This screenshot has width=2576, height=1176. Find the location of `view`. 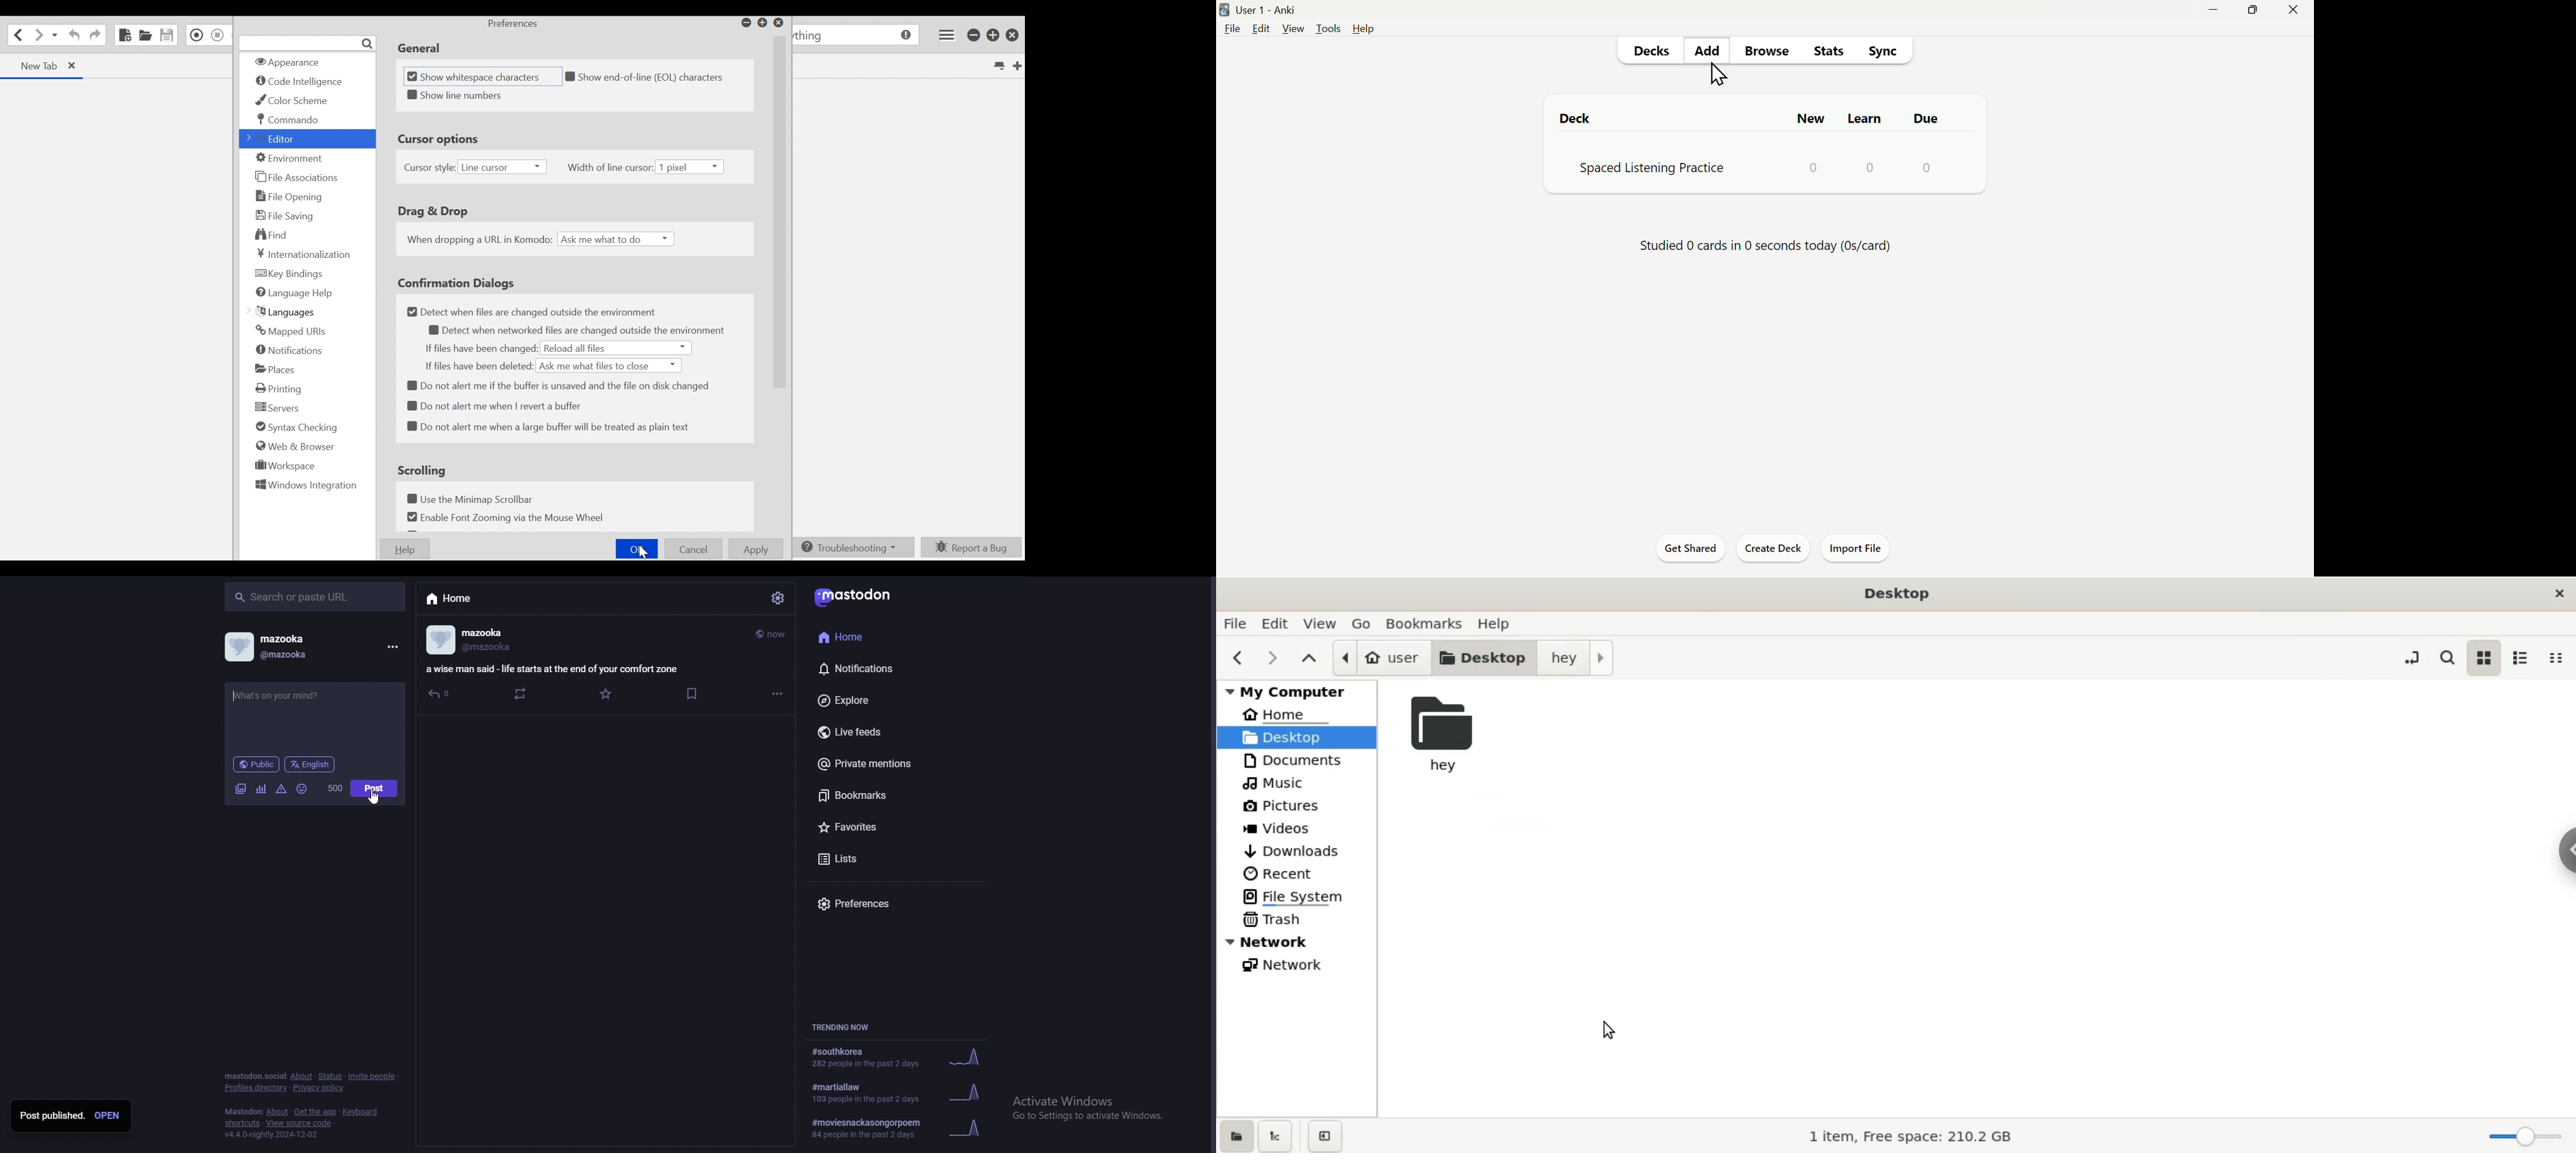

view is located at coordinates (1323, 625).